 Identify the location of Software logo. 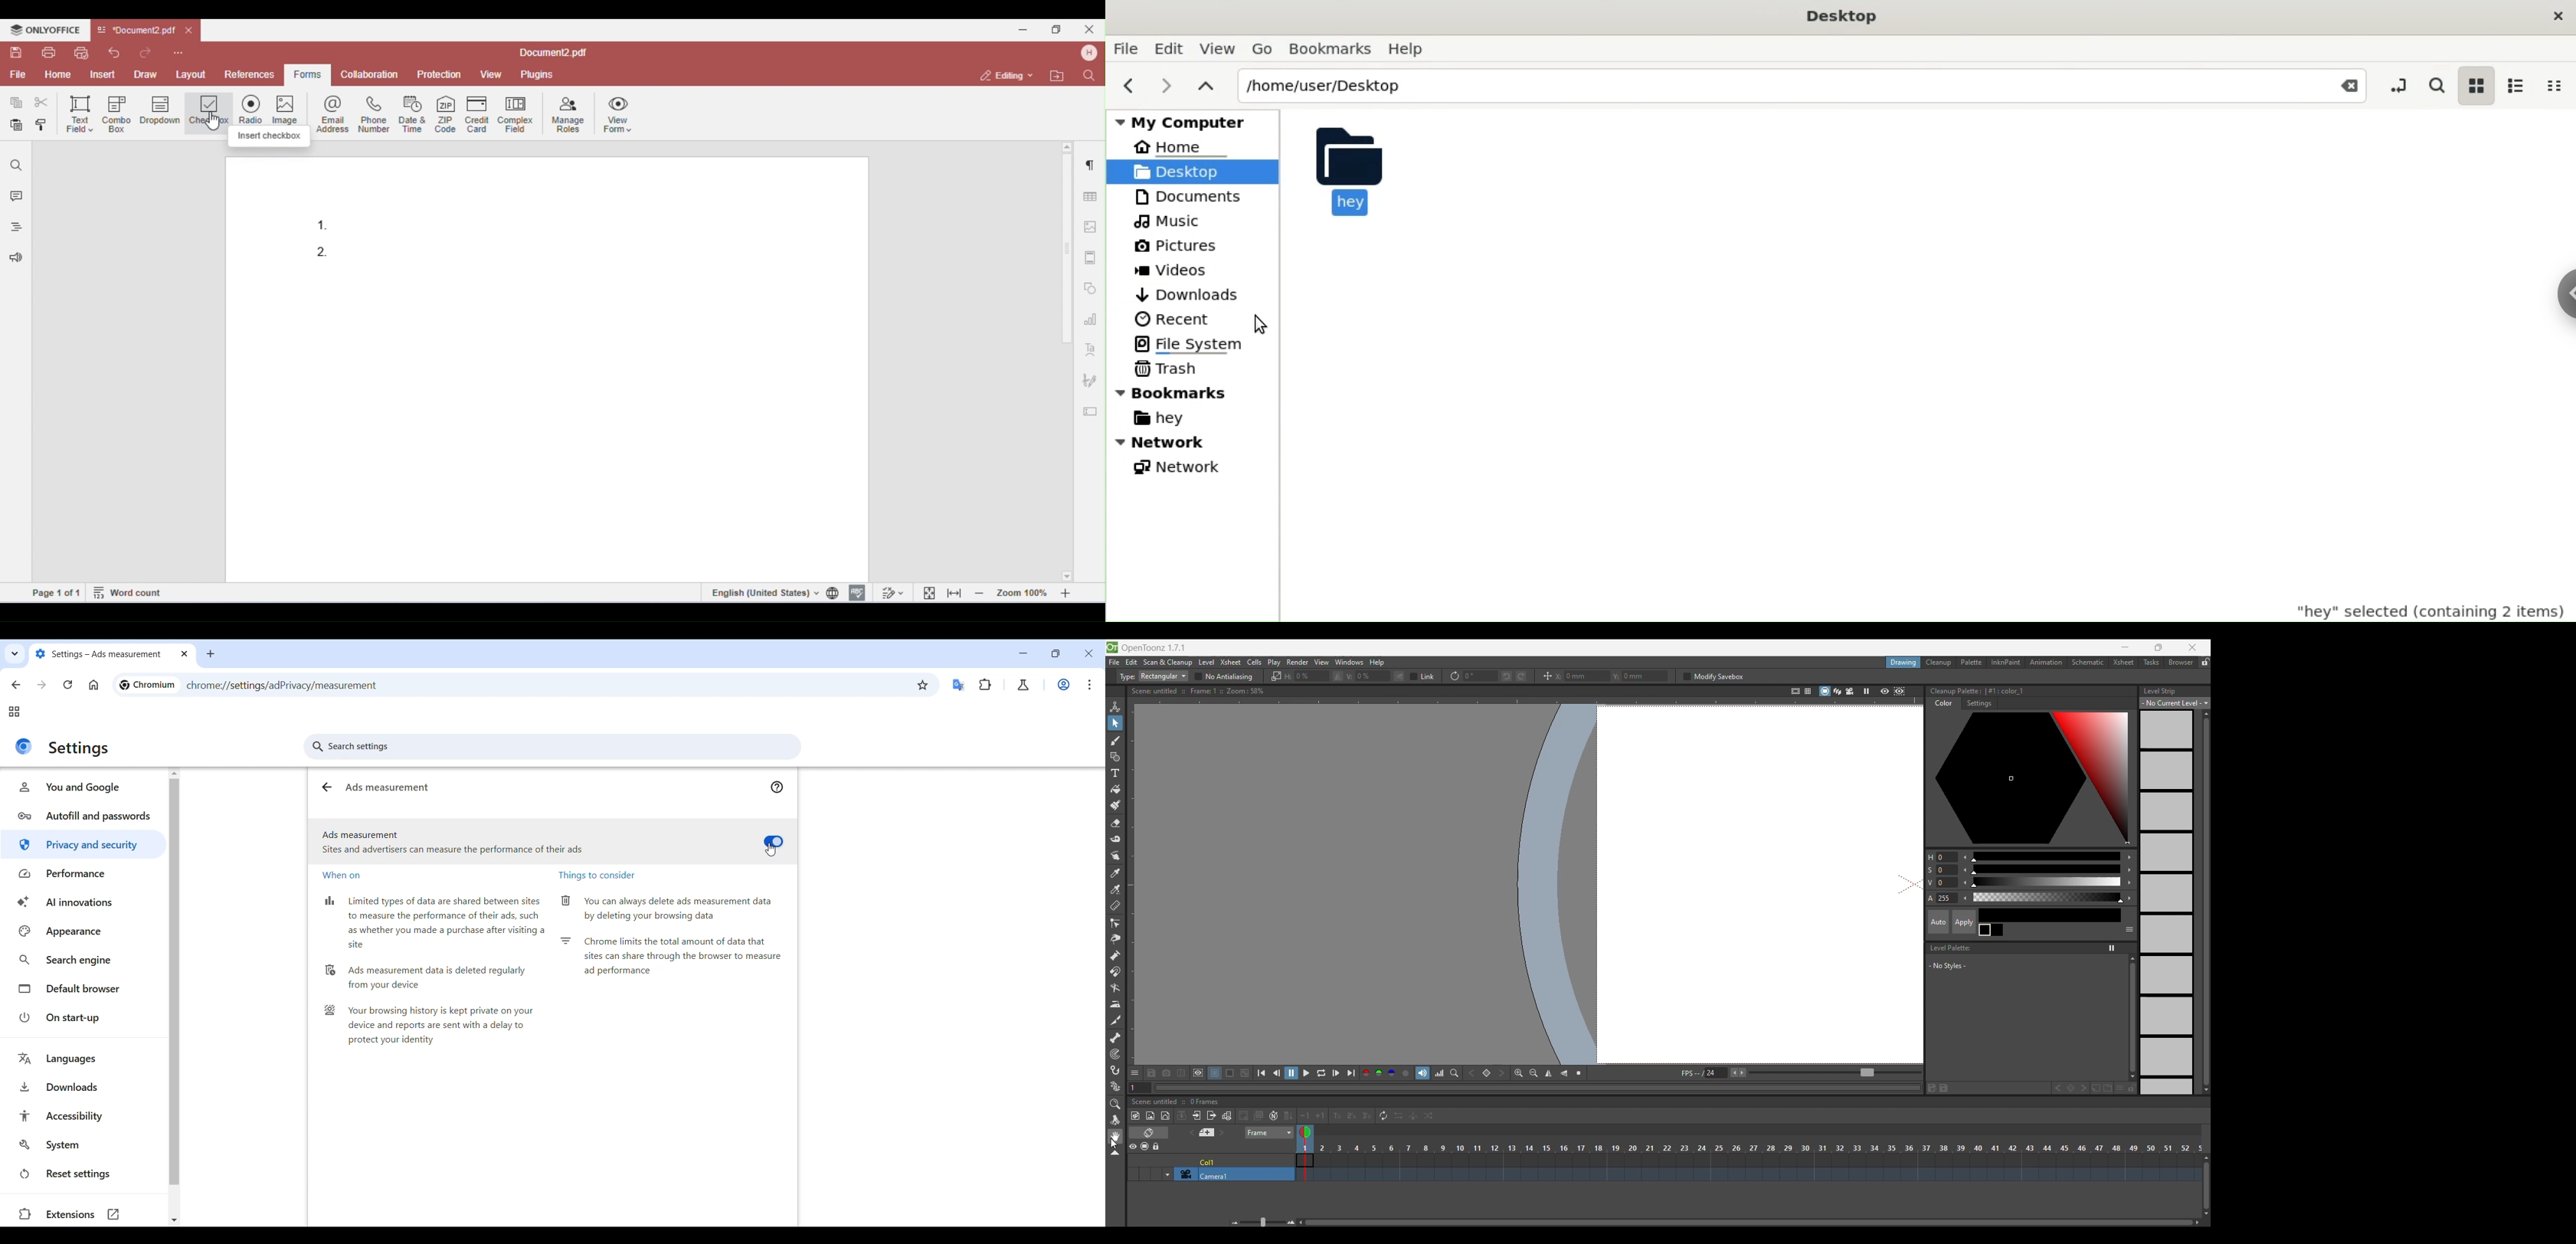
(1113, 647).